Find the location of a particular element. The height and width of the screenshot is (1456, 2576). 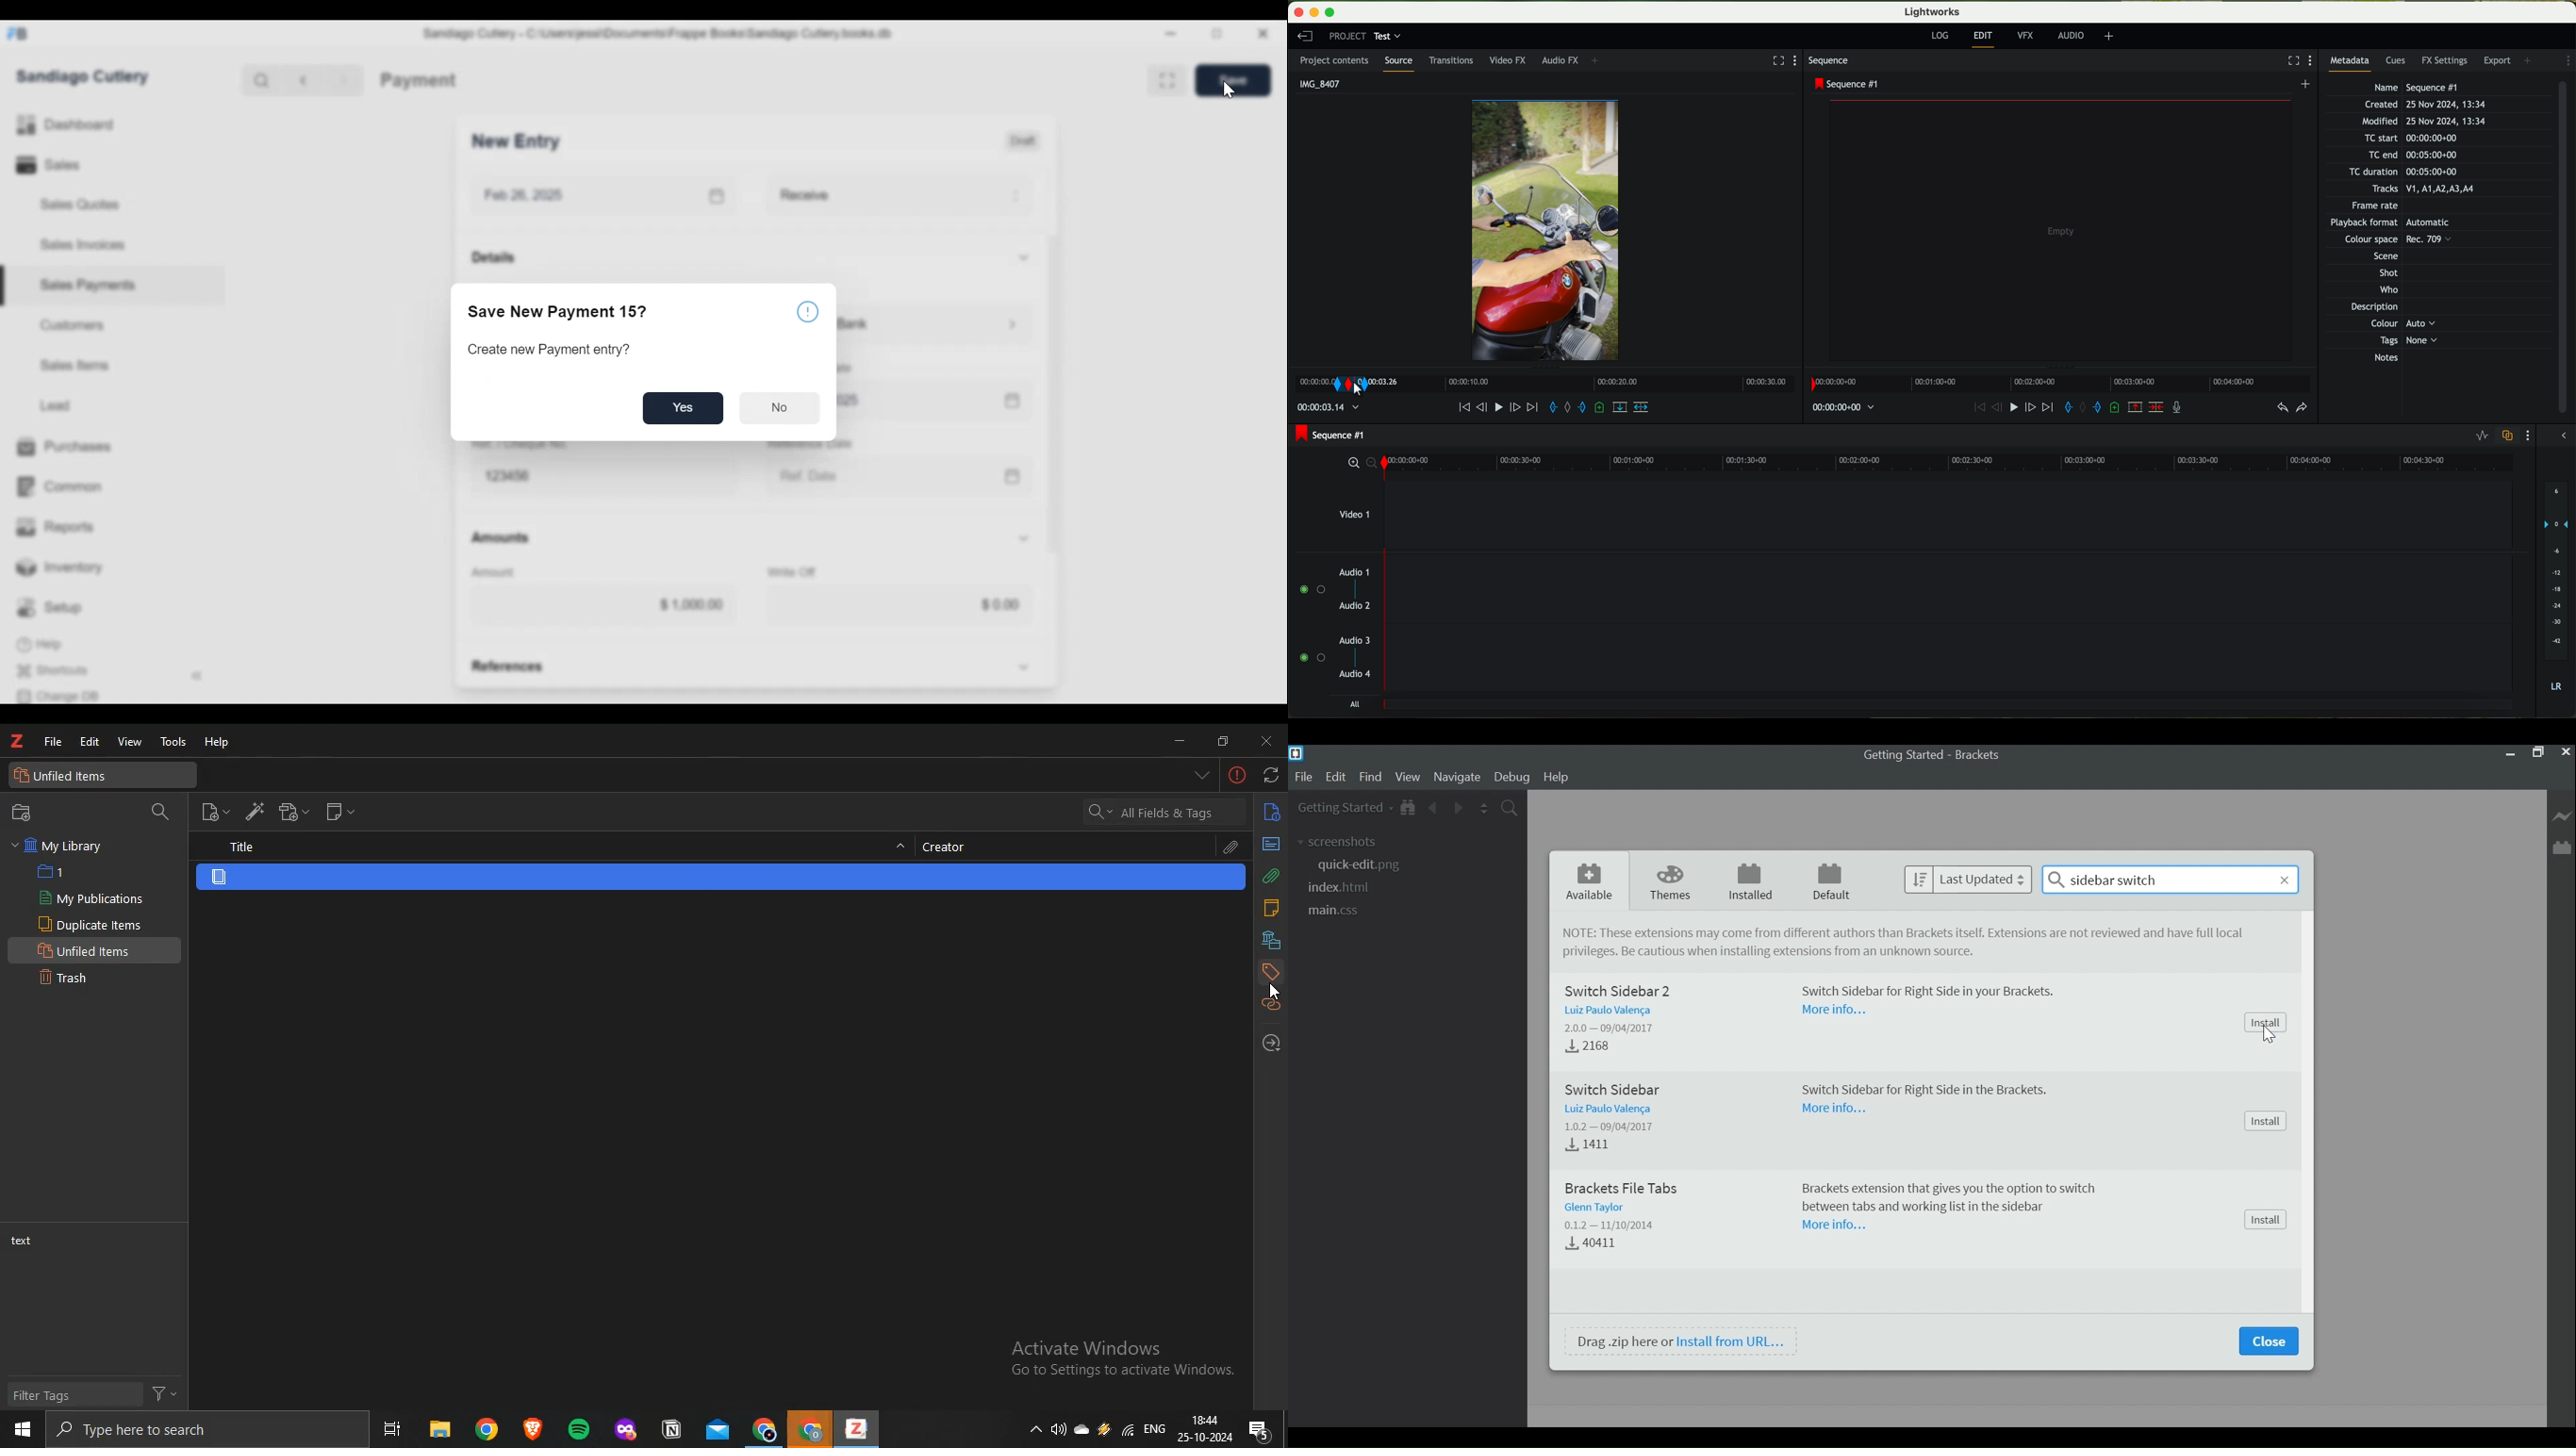

log is located at coordinates (1941, 36).